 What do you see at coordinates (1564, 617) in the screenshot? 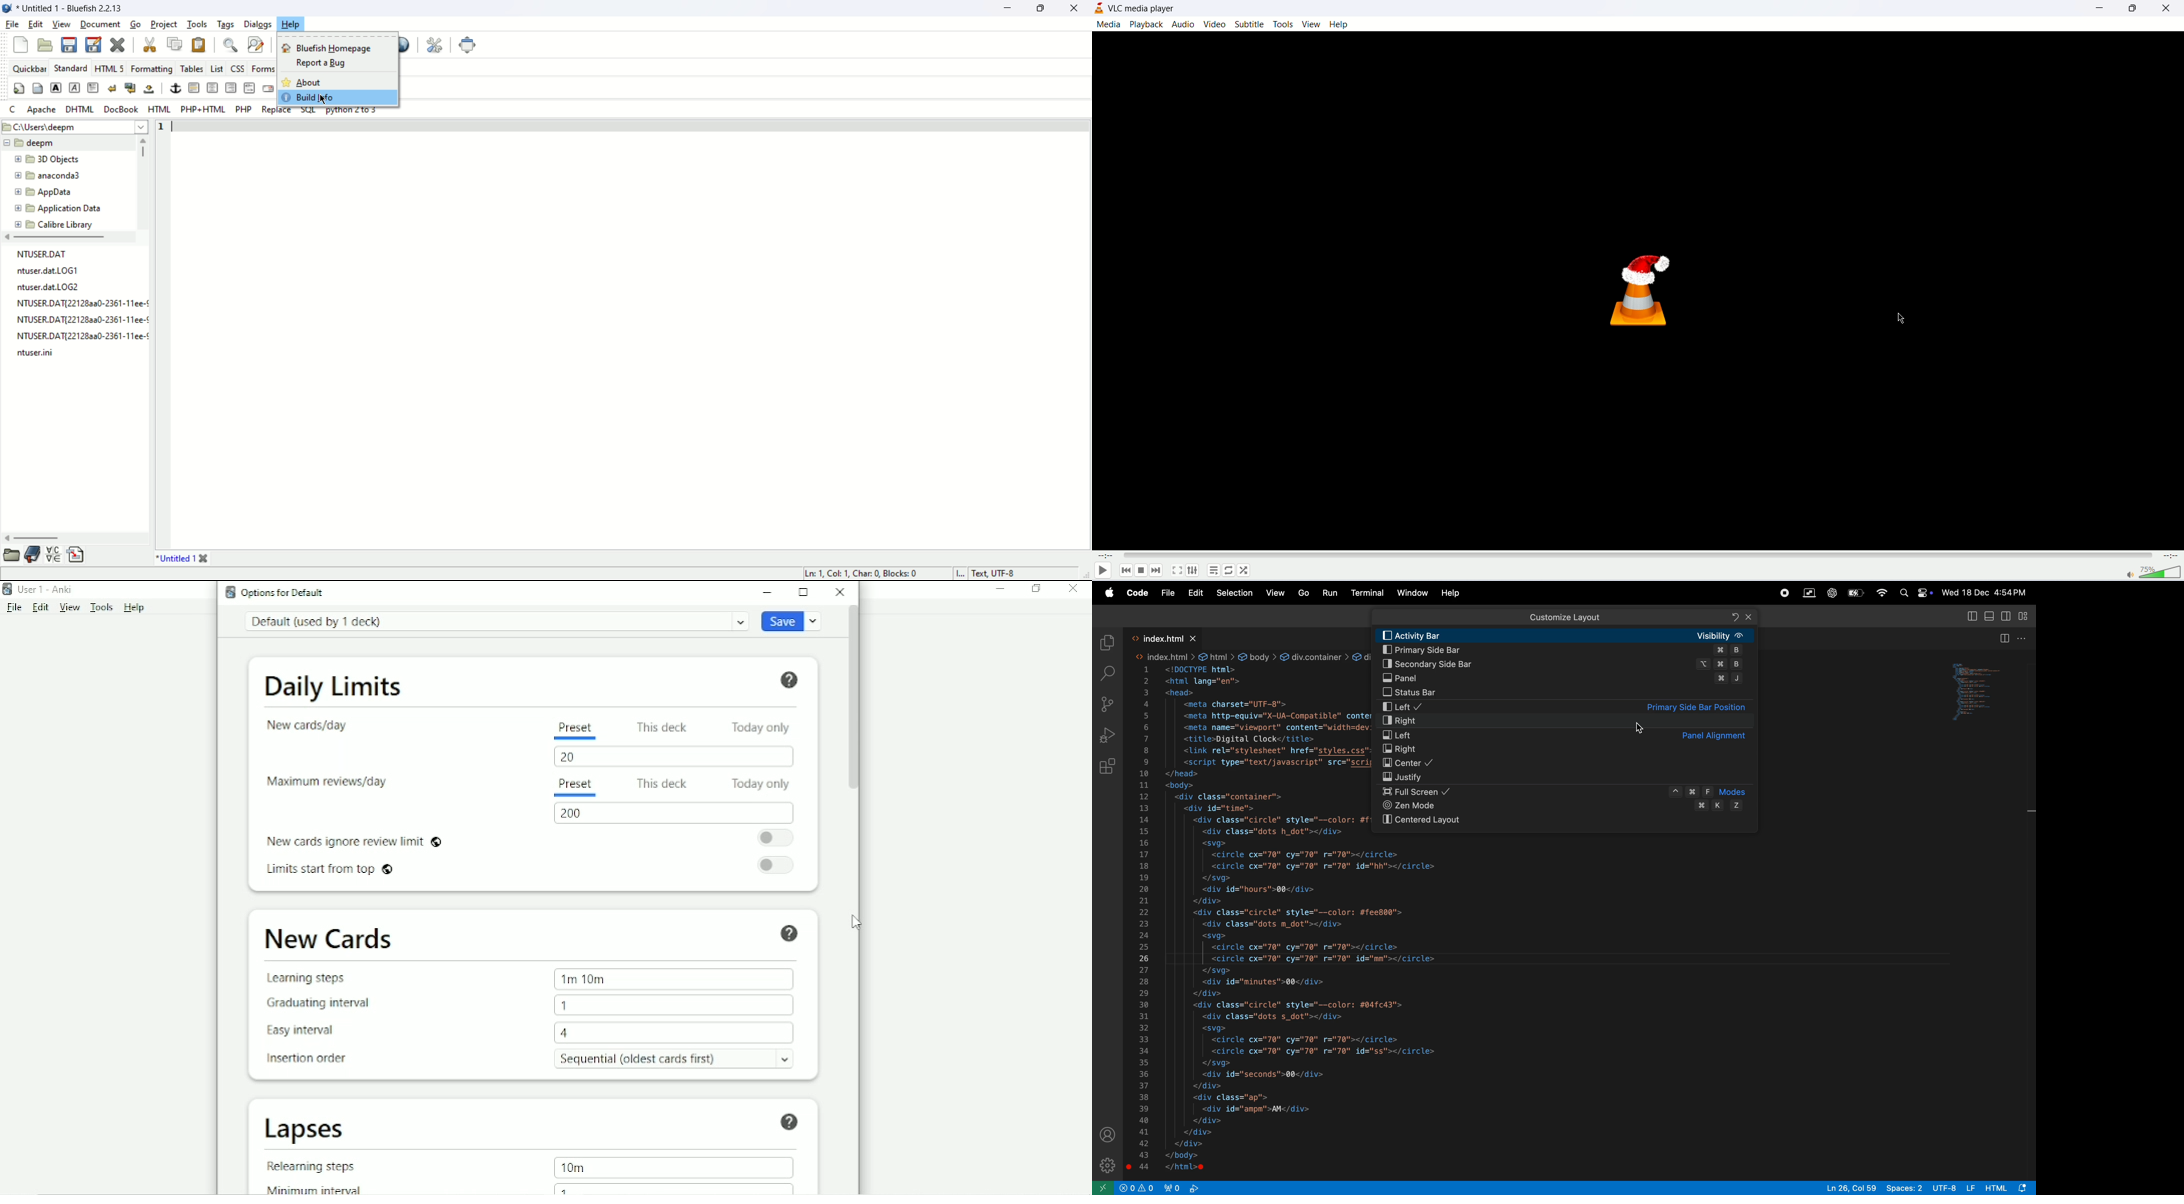
I see `Customize Layout` at bounding box center [1564, 617].